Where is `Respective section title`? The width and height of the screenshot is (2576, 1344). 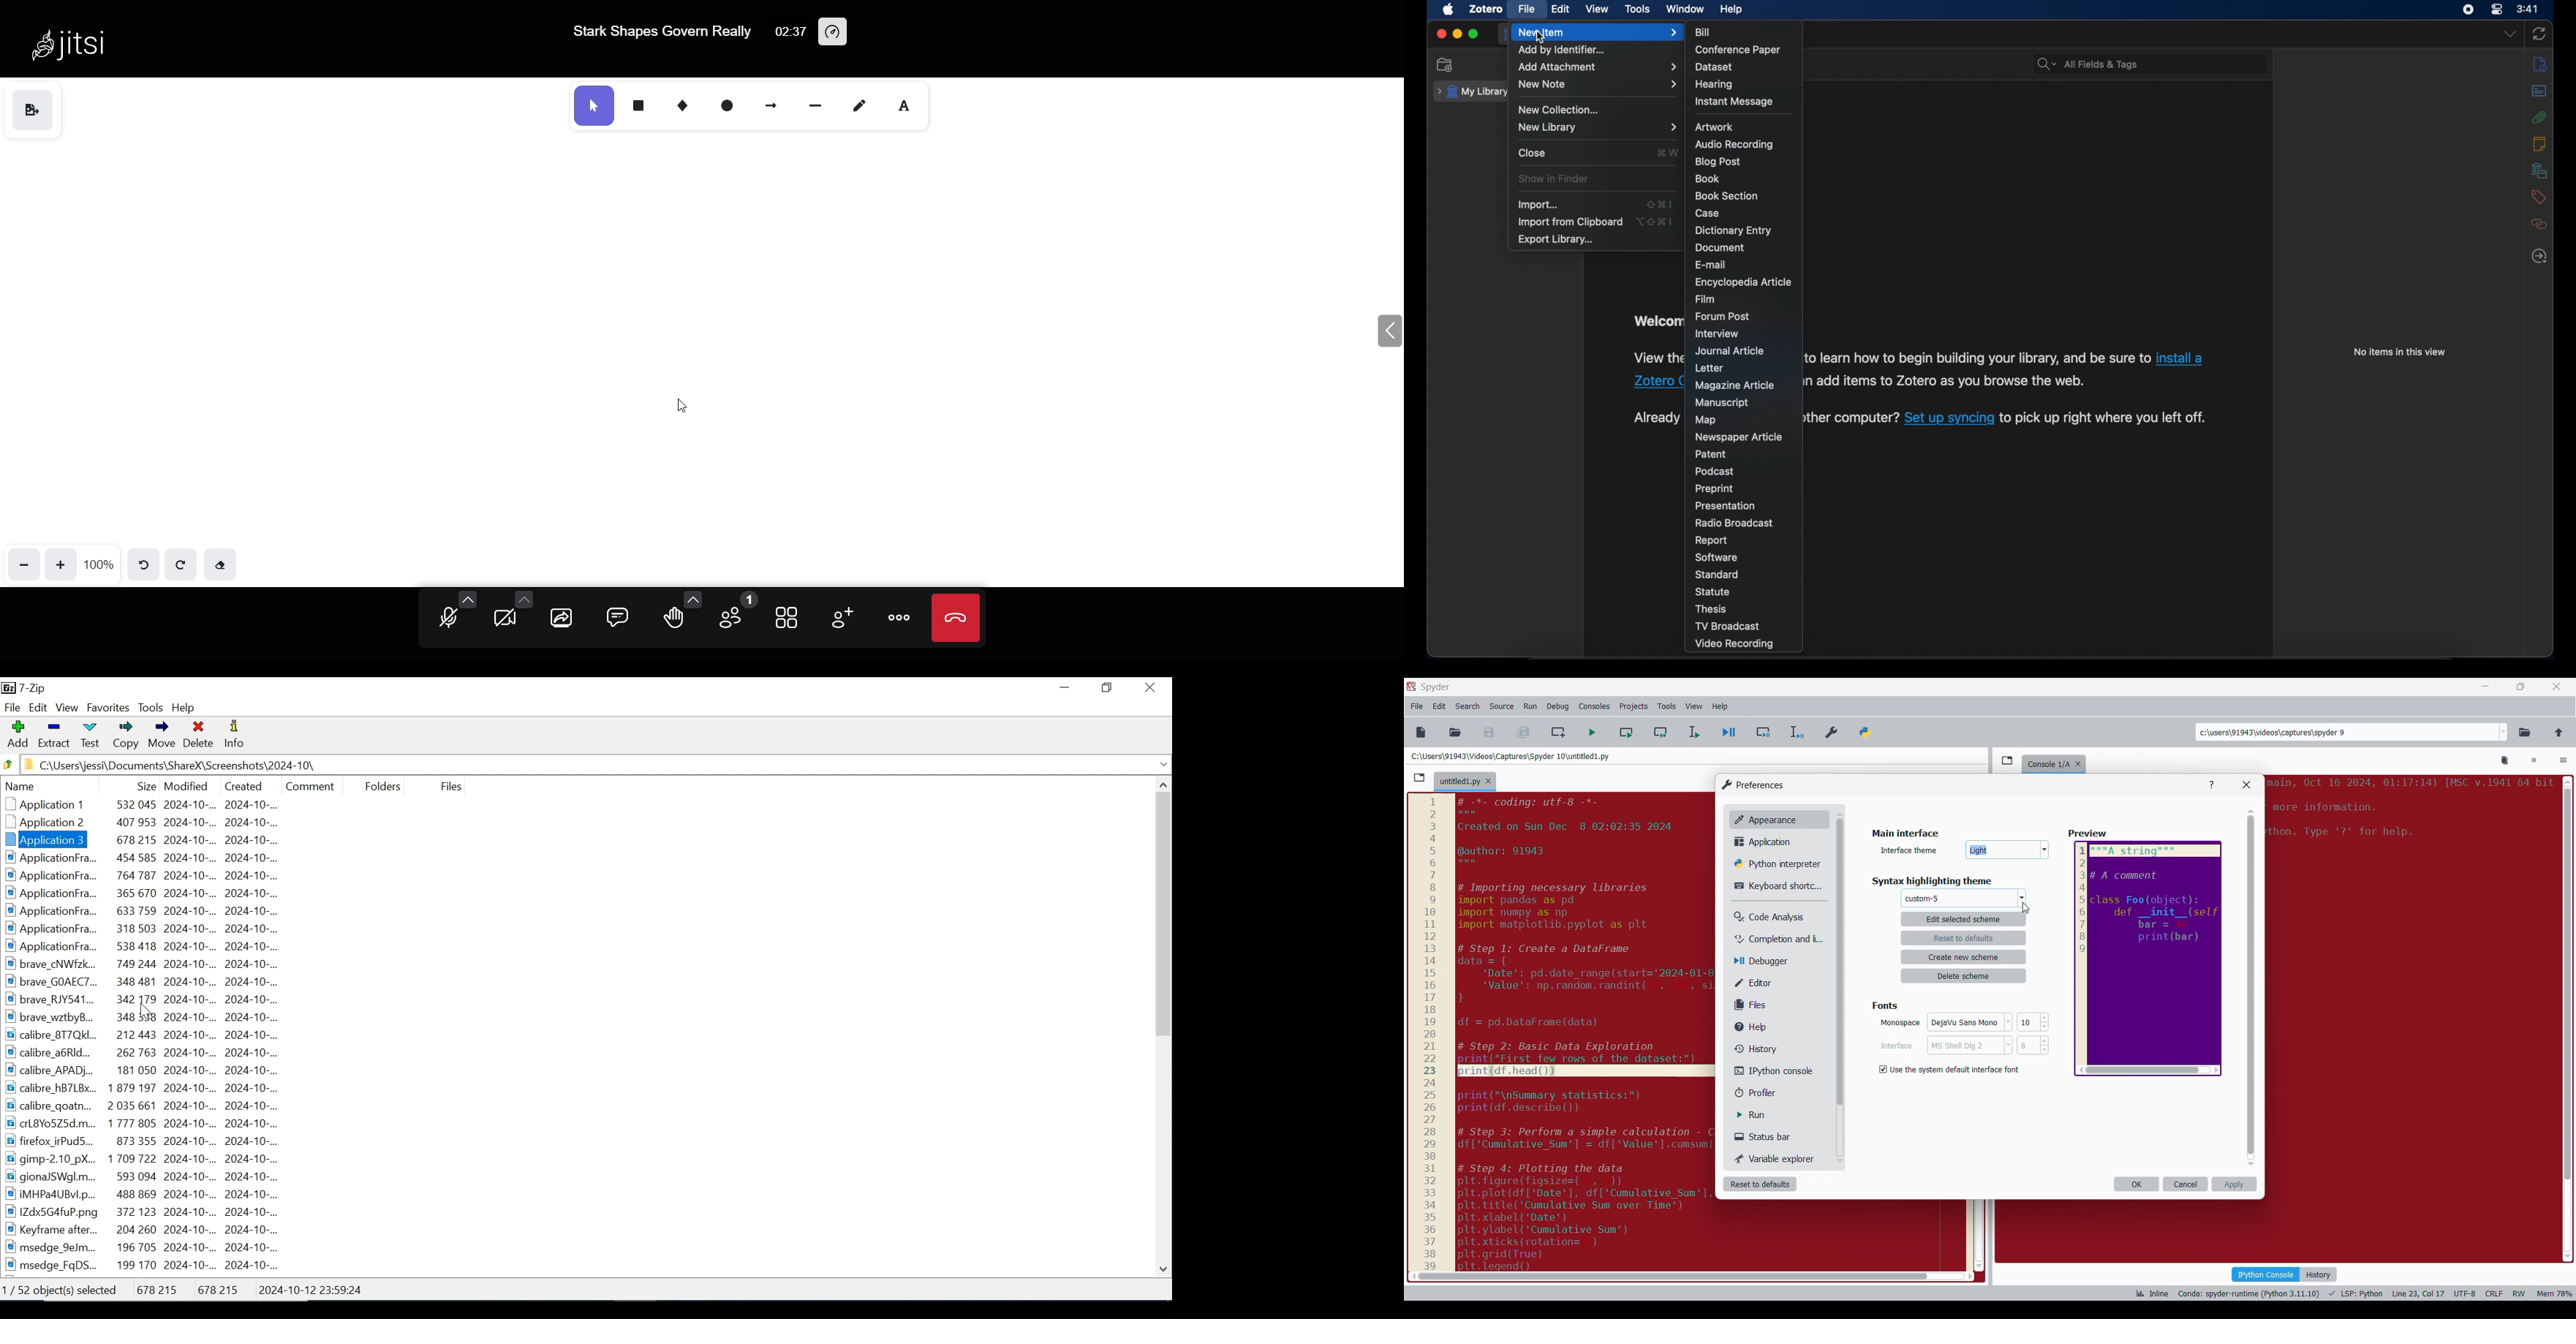
Respective section title is located at coordinates (1966, 881).